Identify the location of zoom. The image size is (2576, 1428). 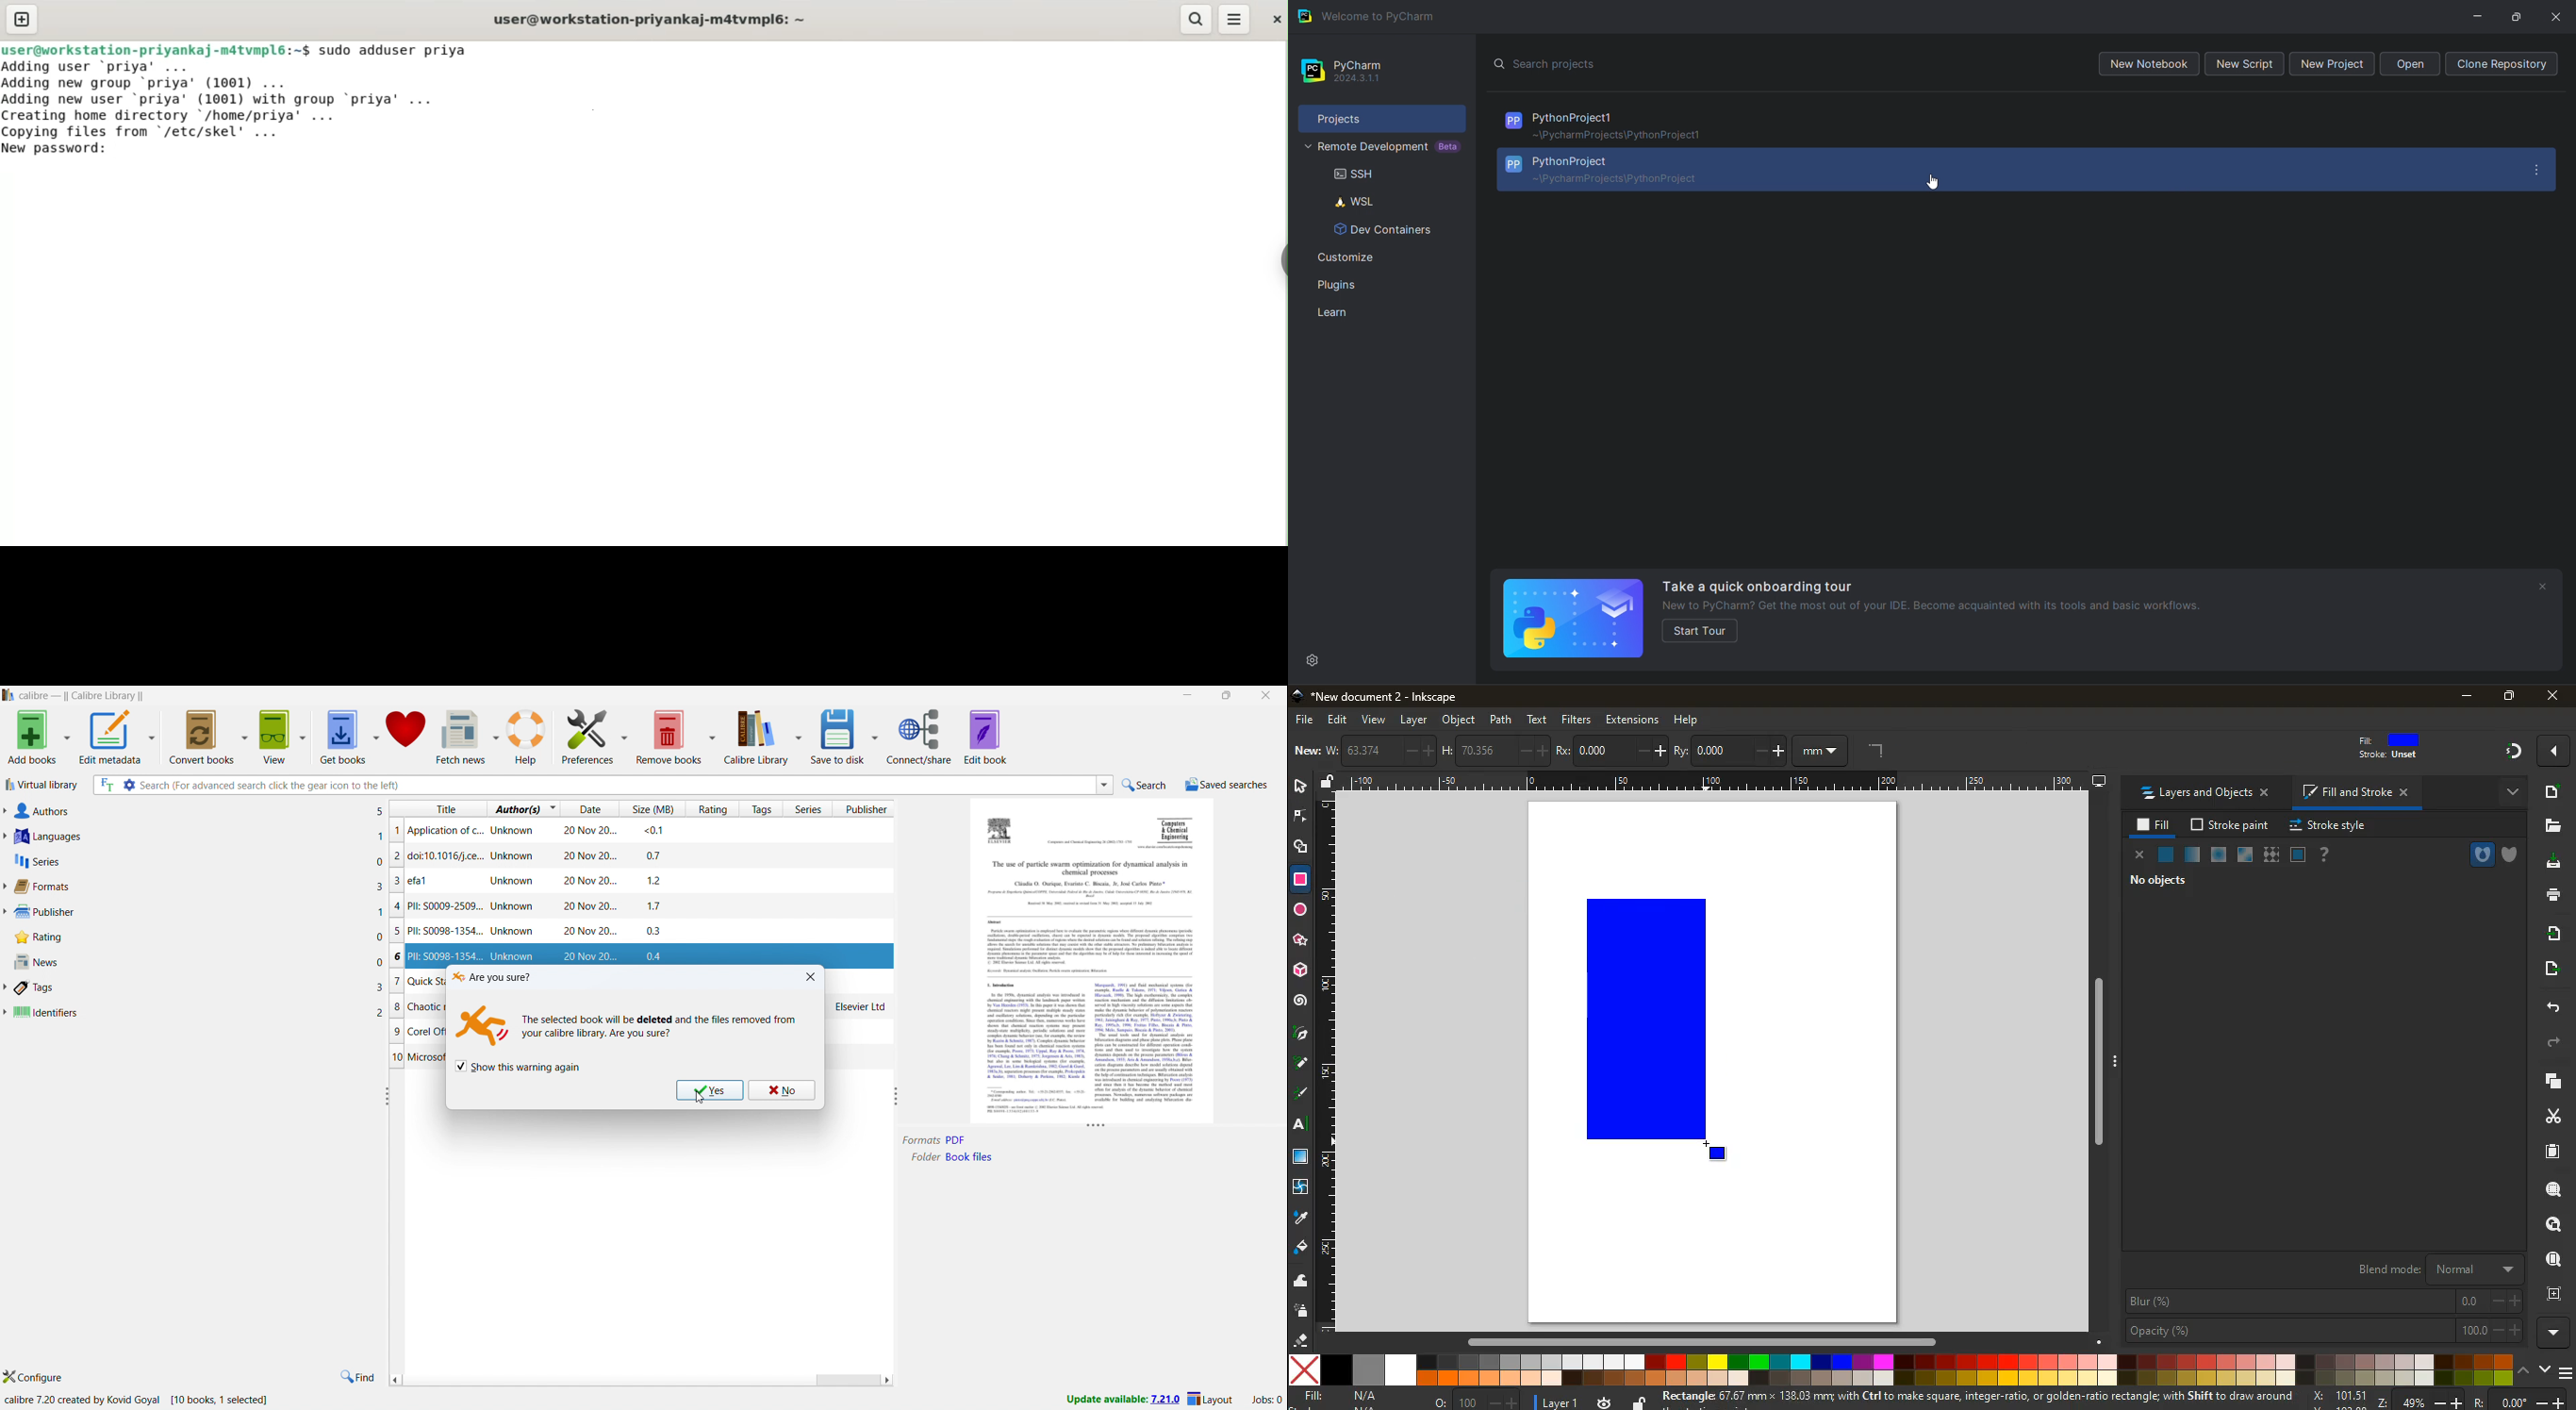
(2438, 1399).